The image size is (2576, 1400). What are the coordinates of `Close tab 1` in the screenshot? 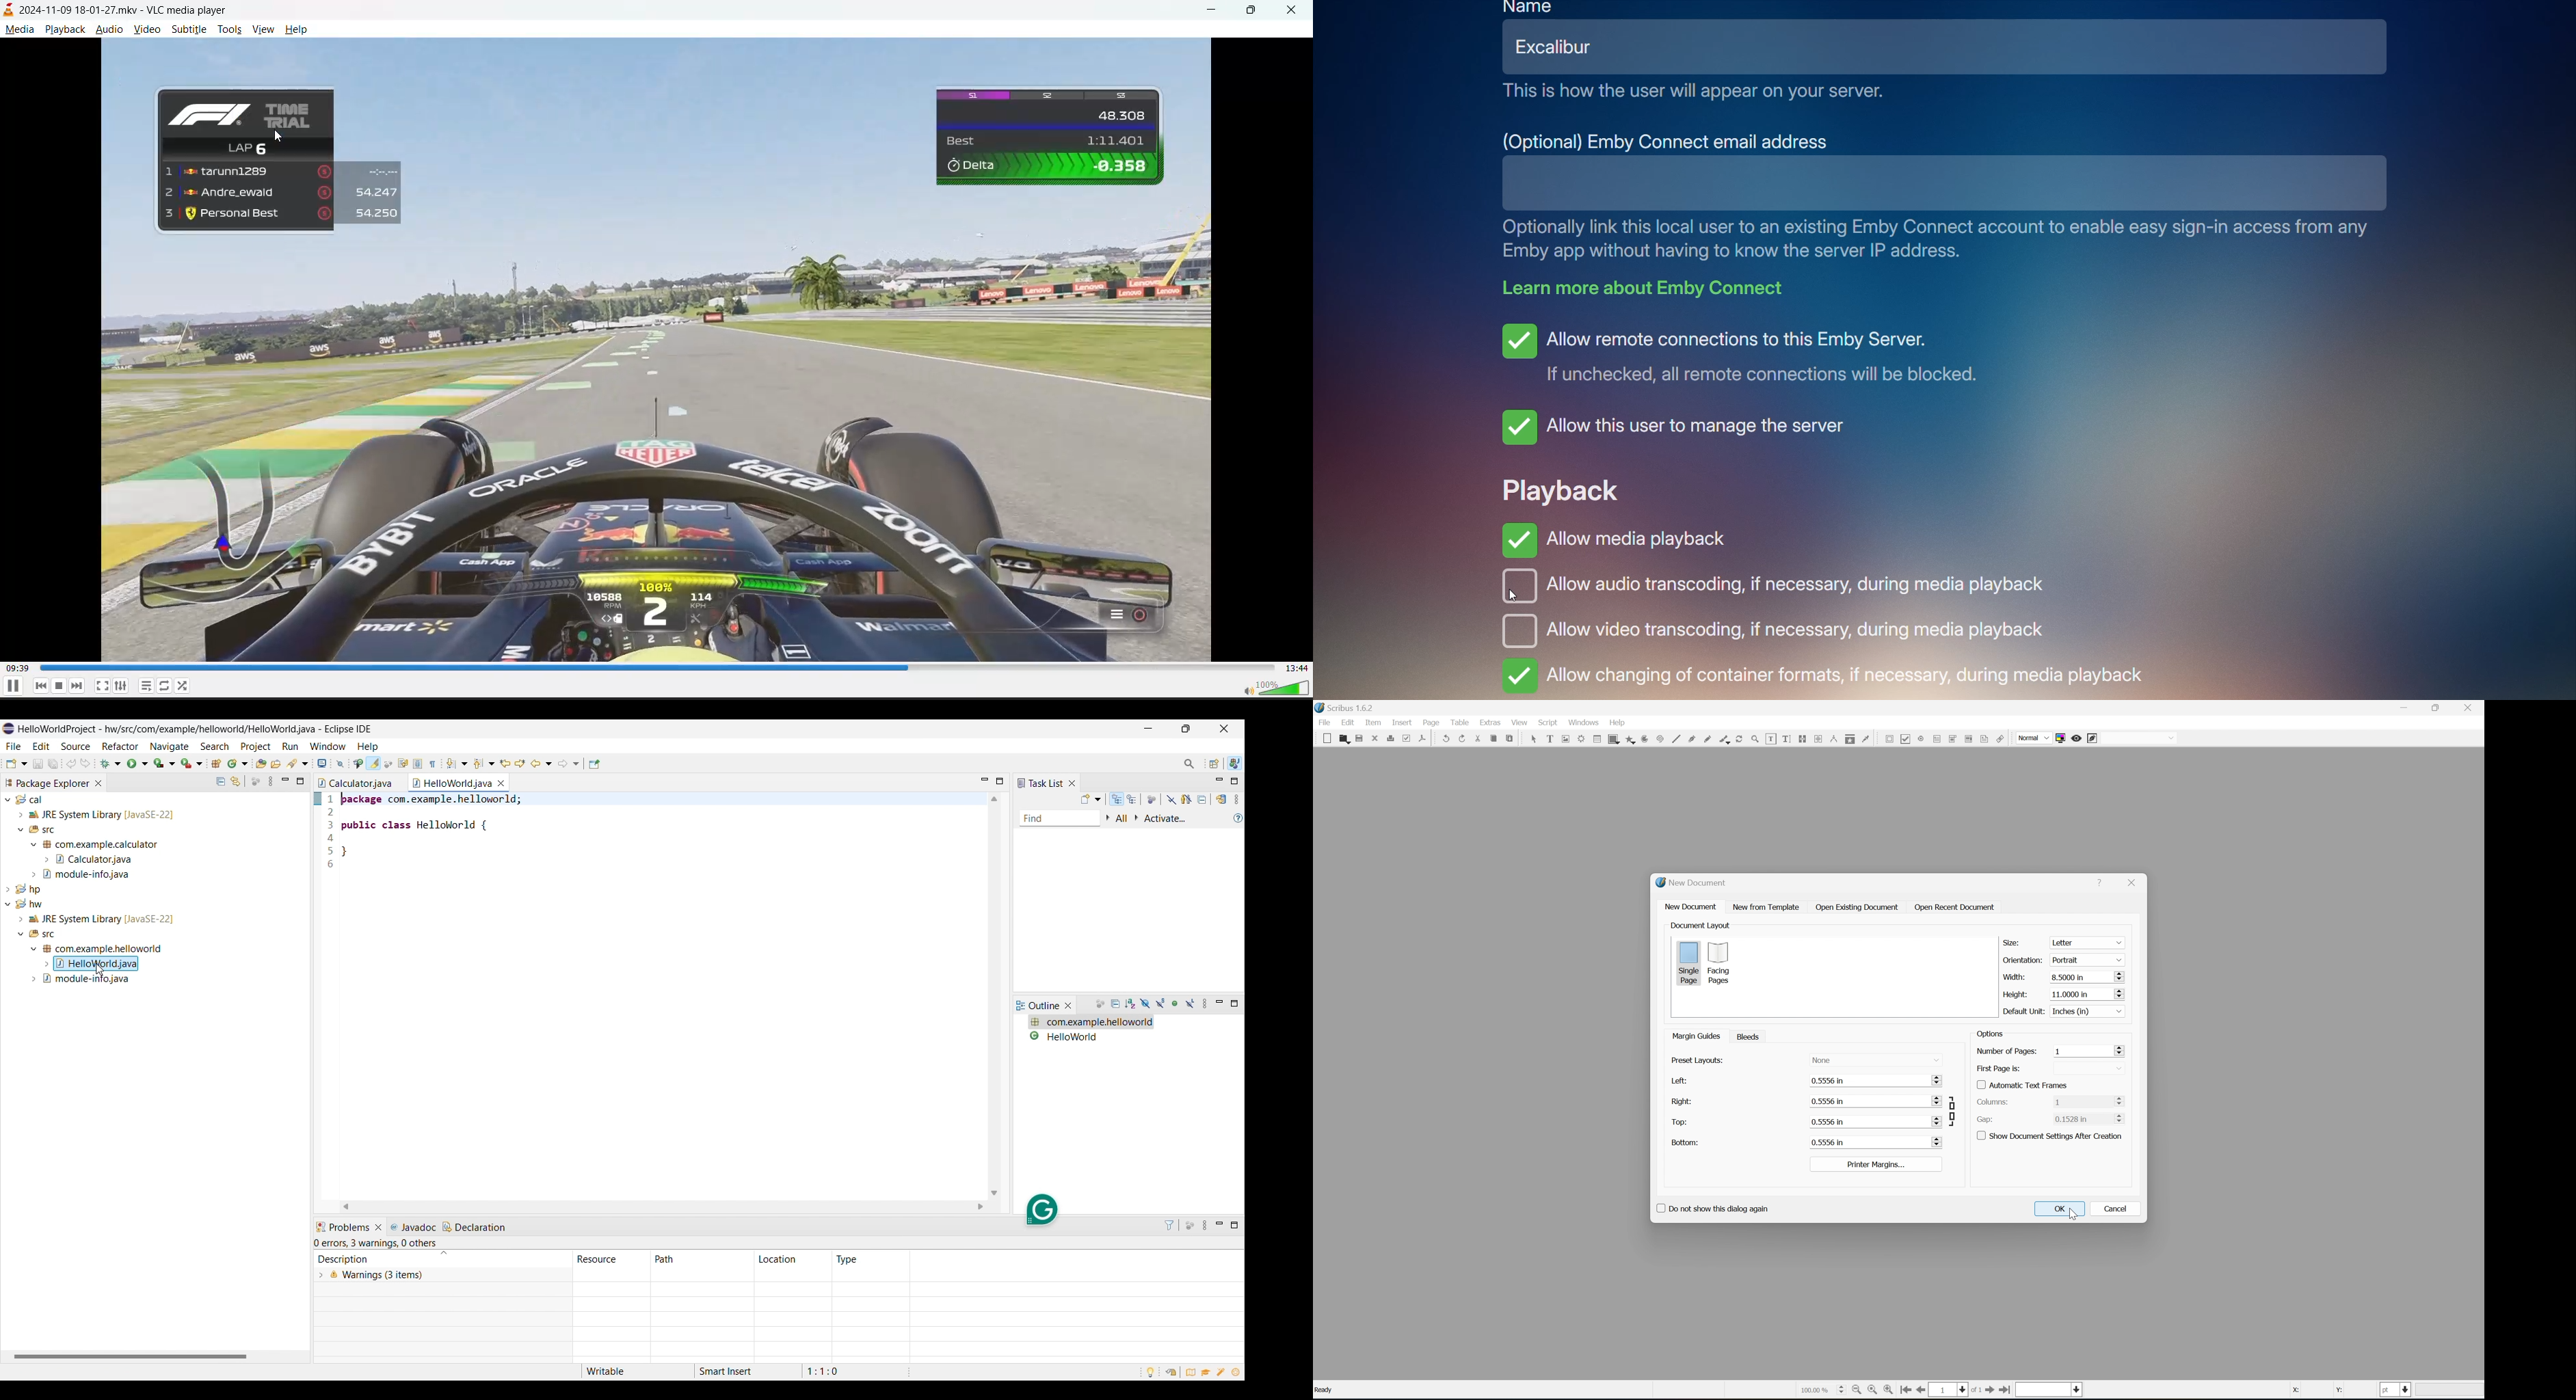 It's located at (401, 783).